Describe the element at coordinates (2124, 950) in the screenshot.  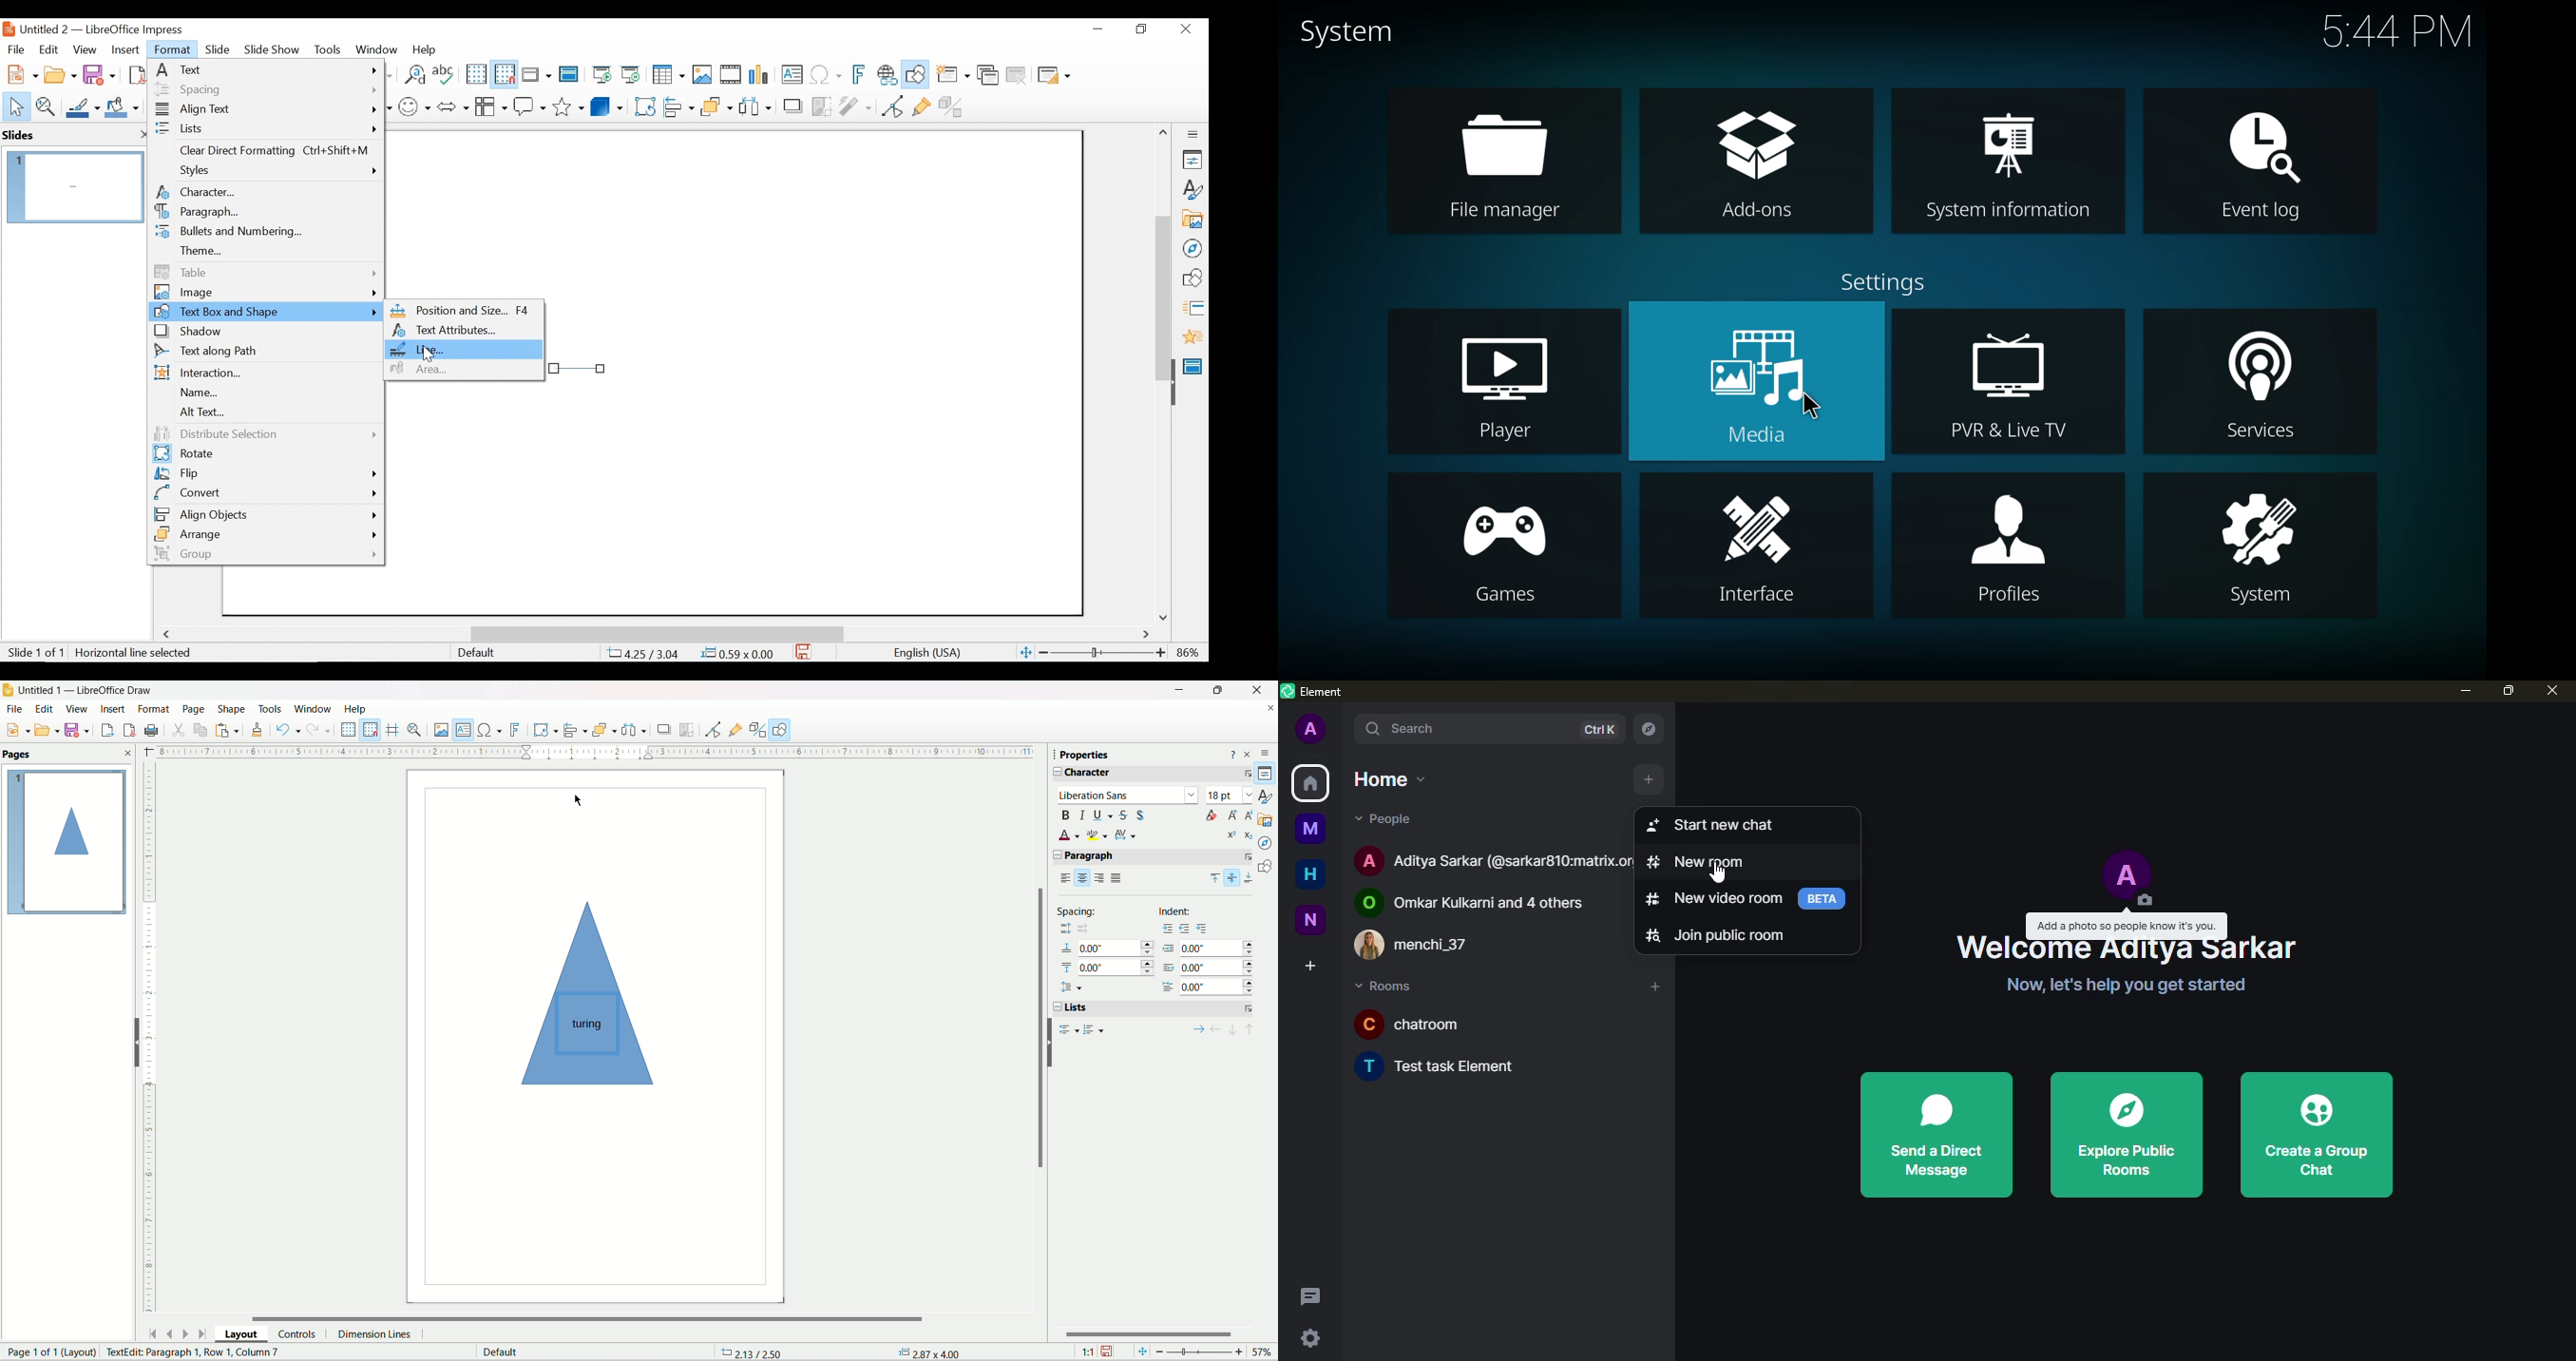
I see `welcome aditya sarkar` at that location.